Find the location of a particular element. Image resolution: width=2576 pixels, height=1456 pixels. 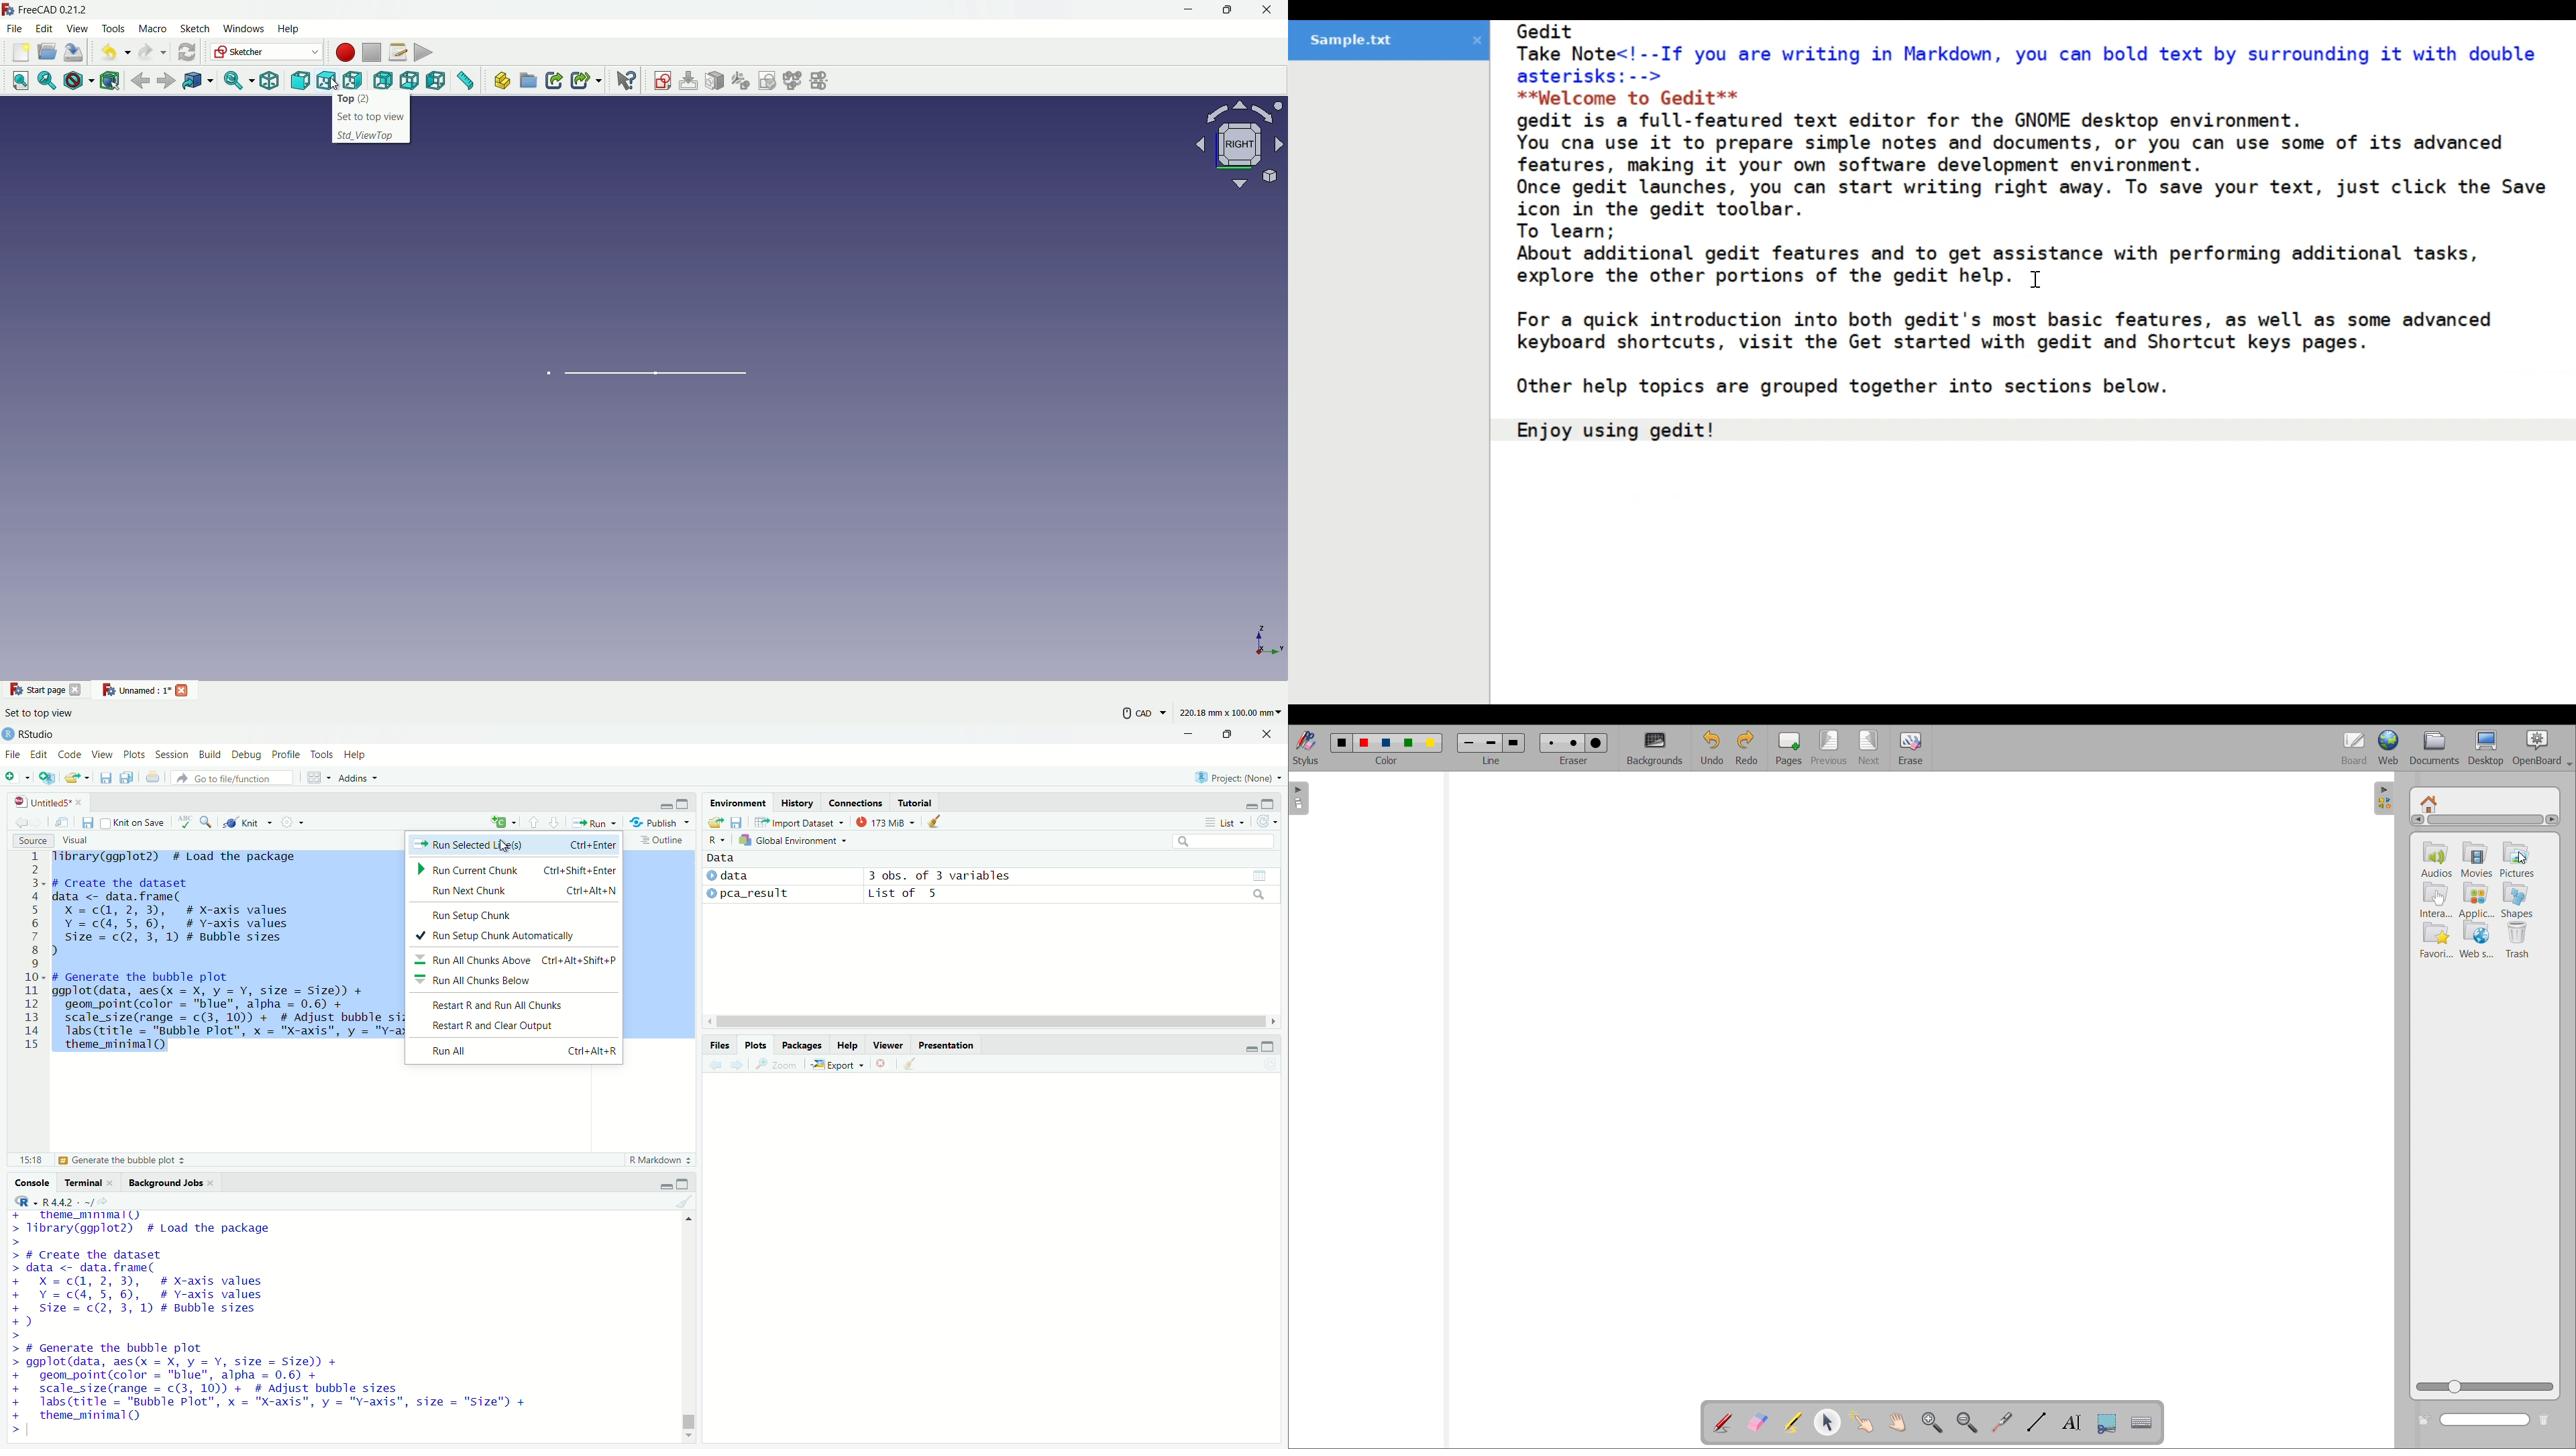

minimize is located at coordinates (1188, 11).